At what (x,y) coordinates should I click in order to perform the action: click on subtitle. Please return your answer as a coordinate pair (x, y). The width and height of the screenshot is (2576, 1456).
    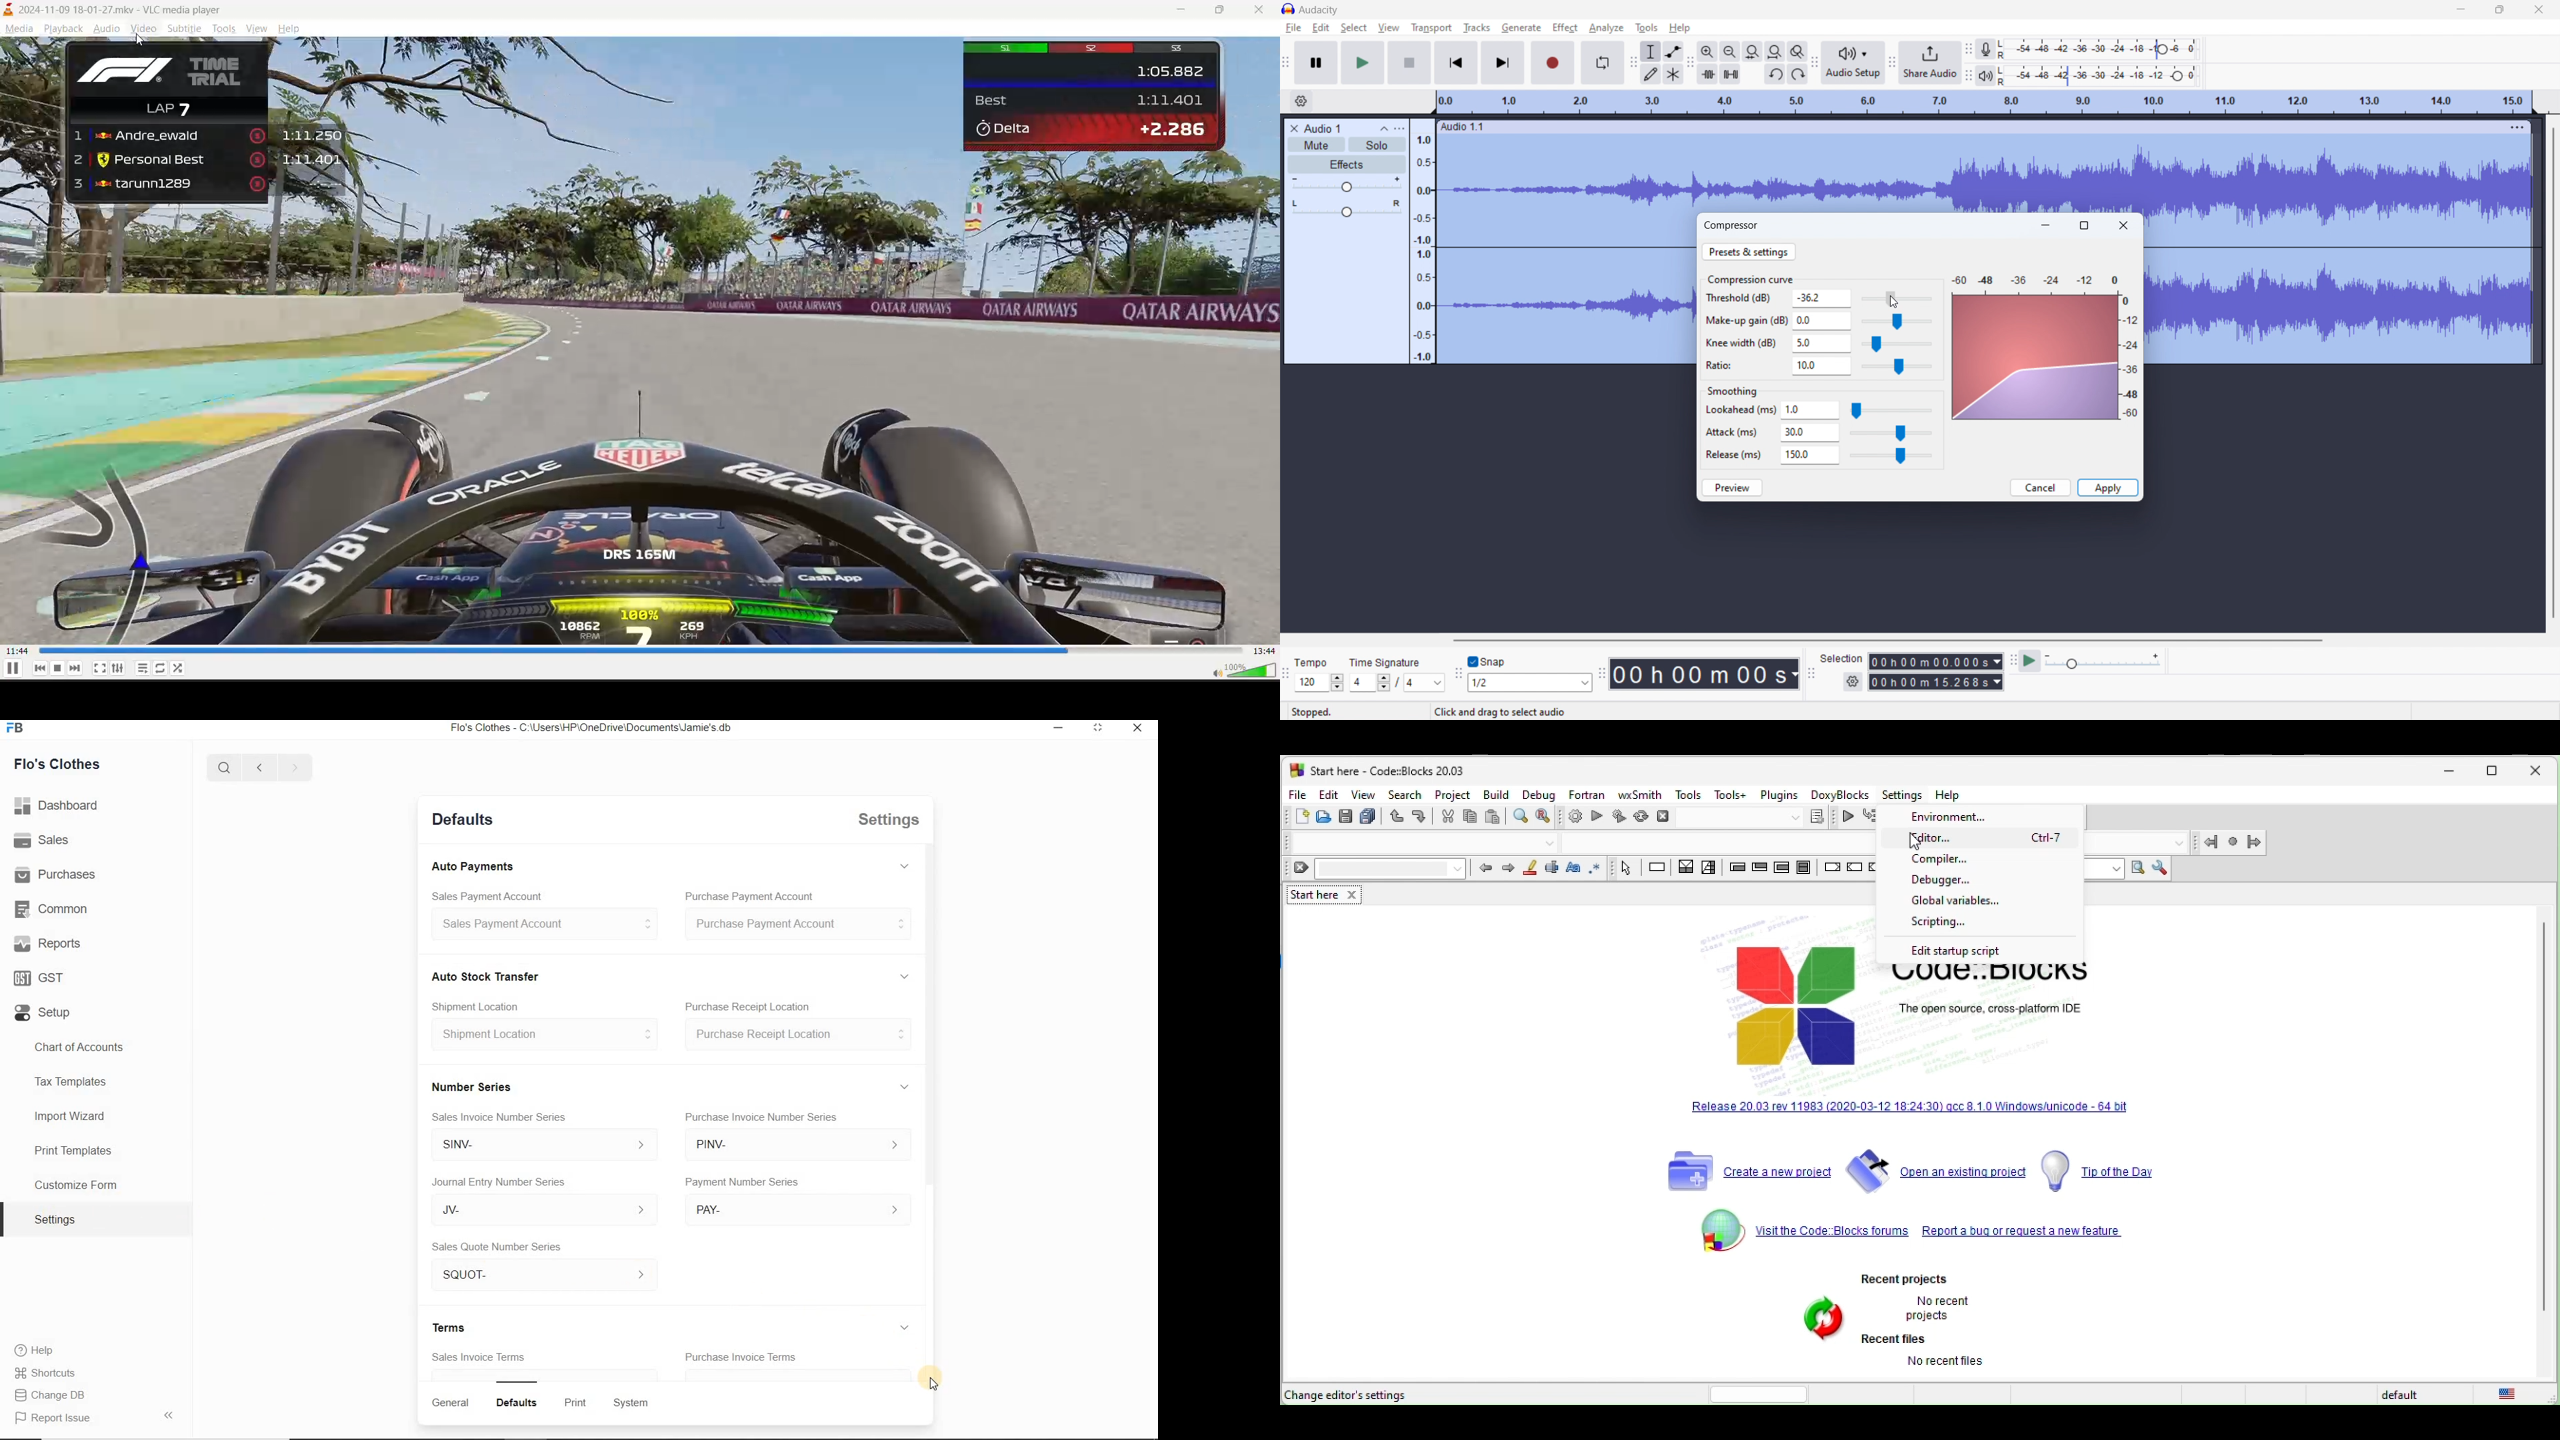
    Looking at the image, I should click on (184, 30).